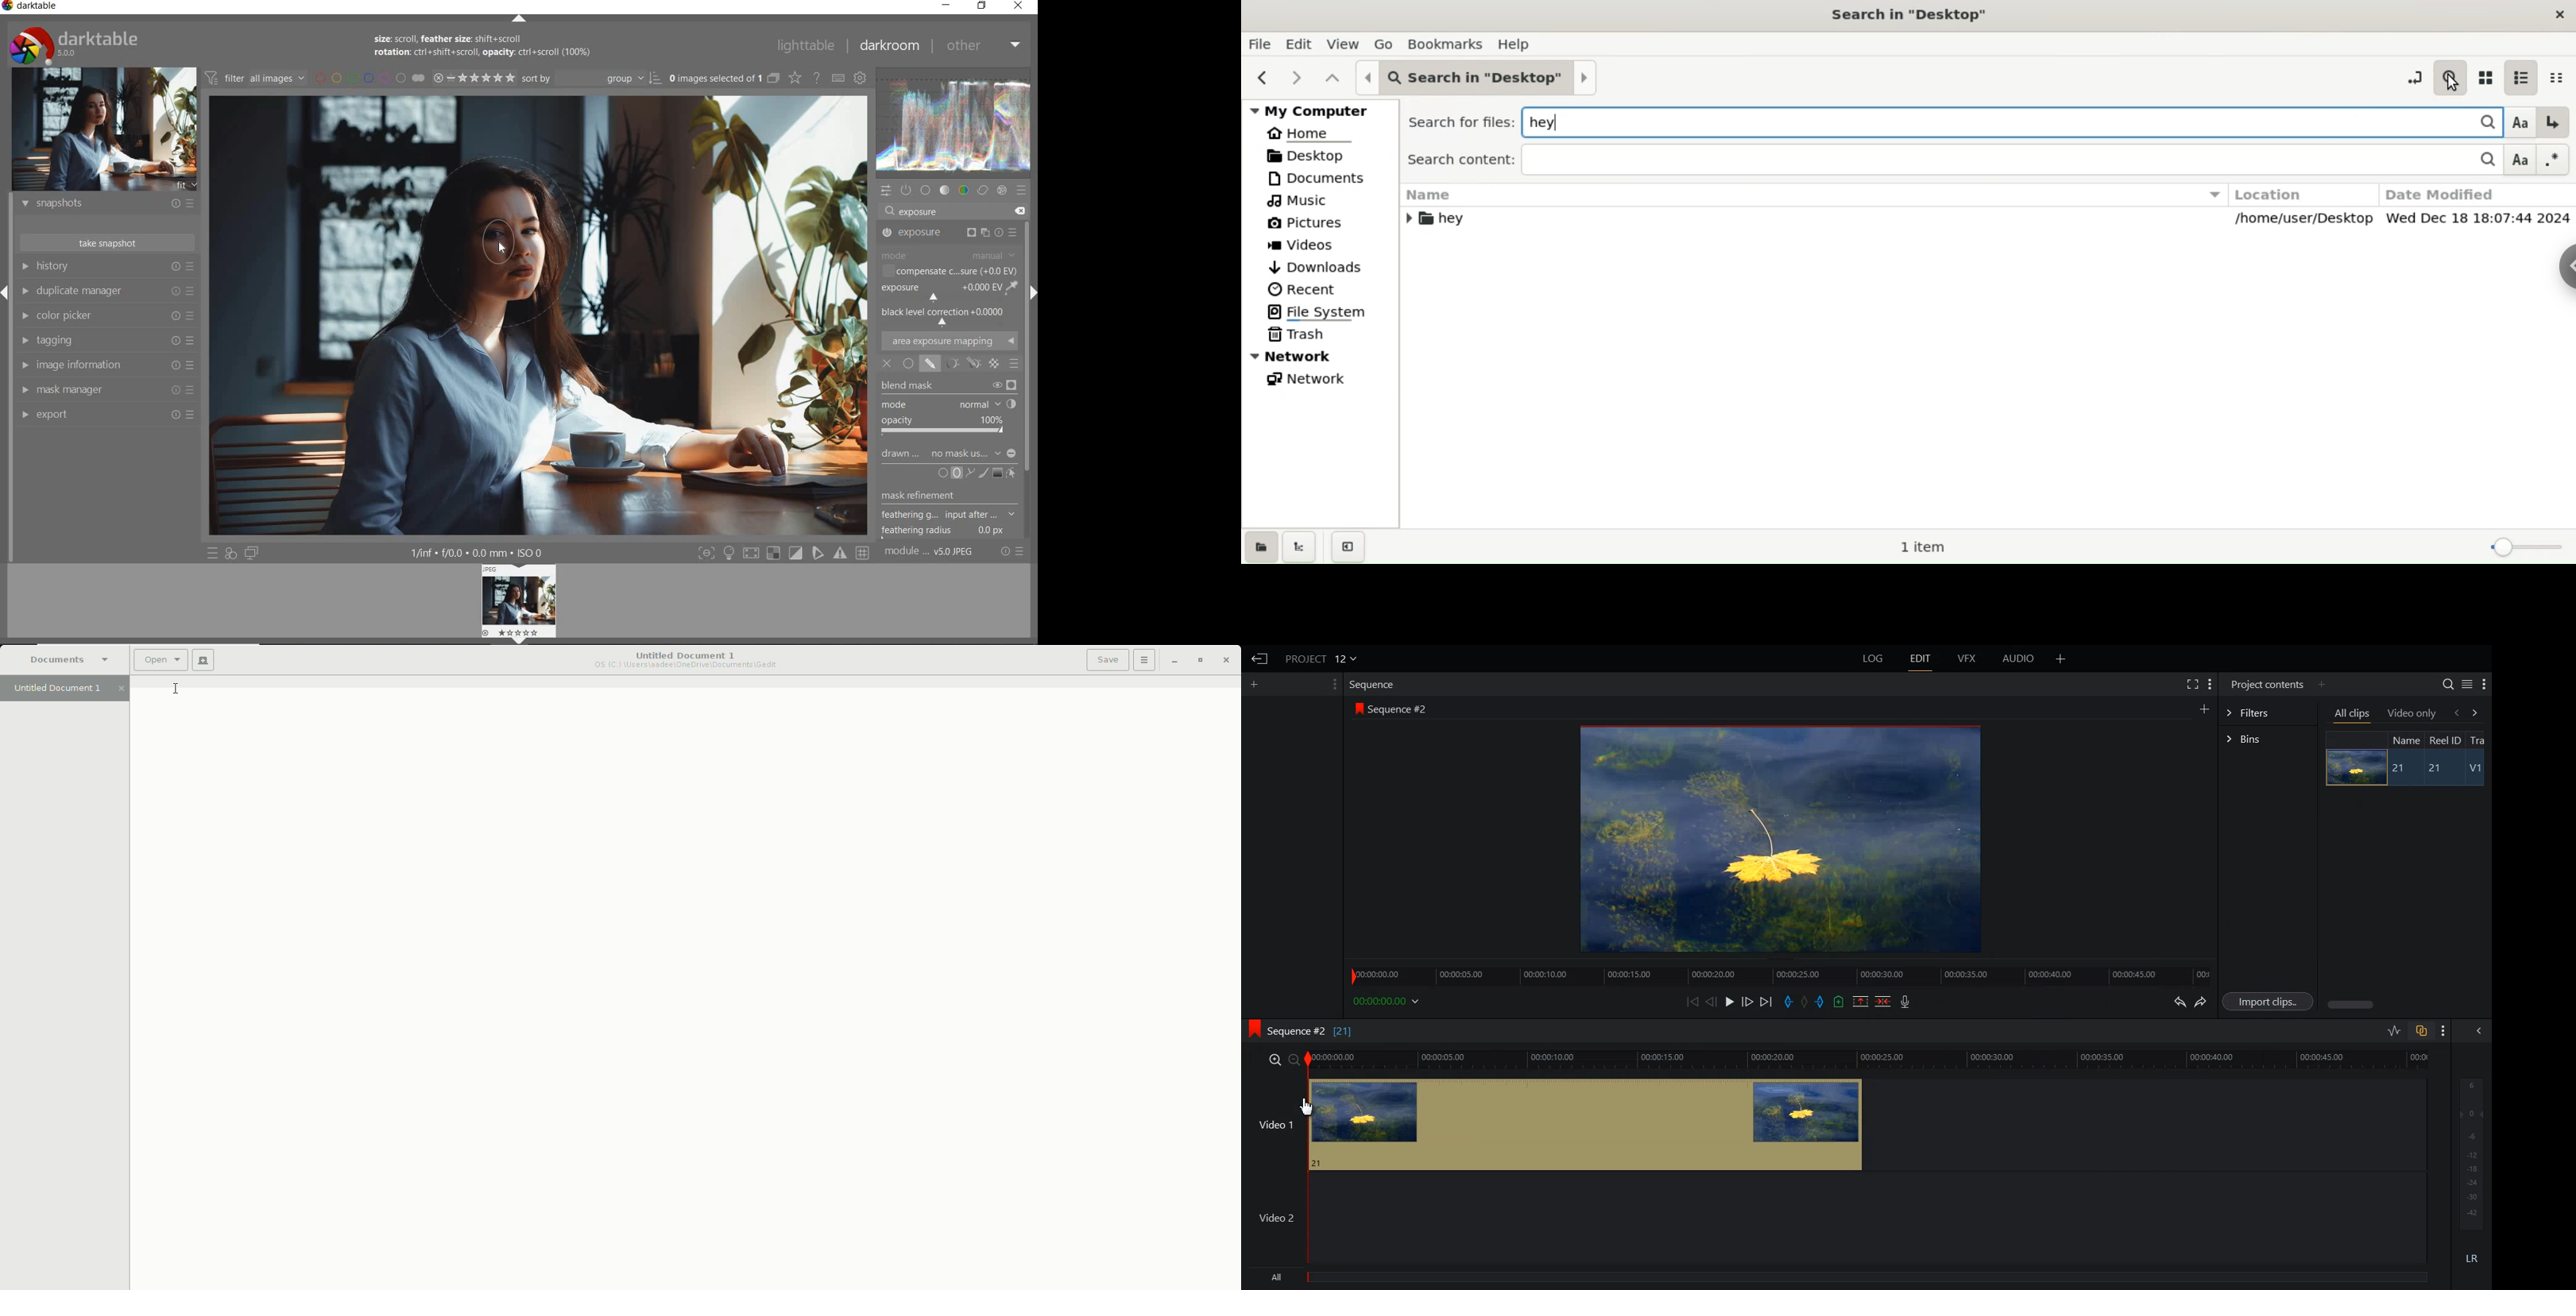 The image size is (2576, 1316). I want to click on correct, so click(982, 190).